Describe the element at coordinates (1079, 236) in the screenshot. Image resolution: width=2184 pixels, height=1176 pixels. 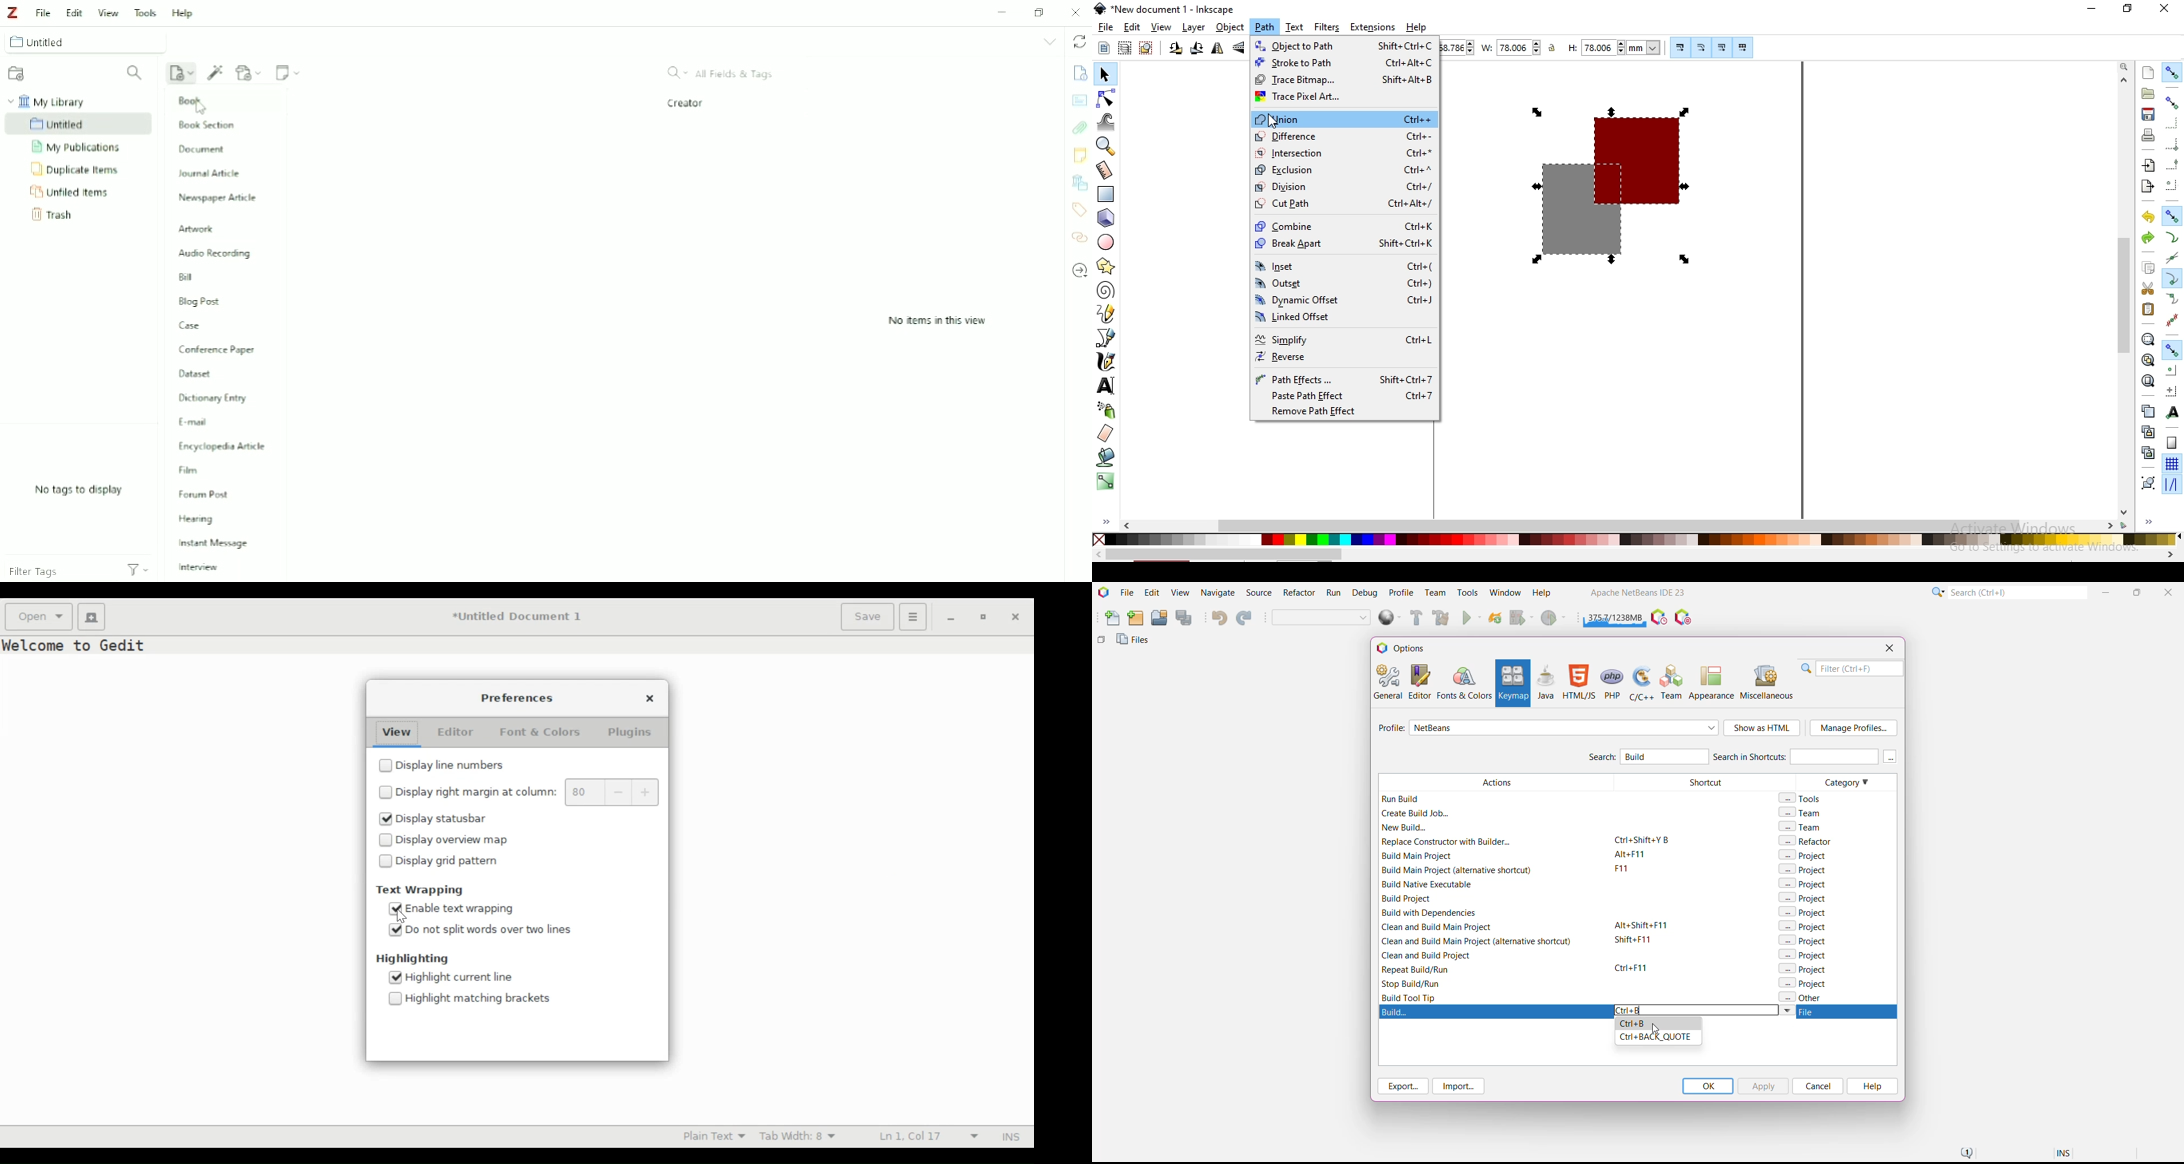
I see `Related` at that location.